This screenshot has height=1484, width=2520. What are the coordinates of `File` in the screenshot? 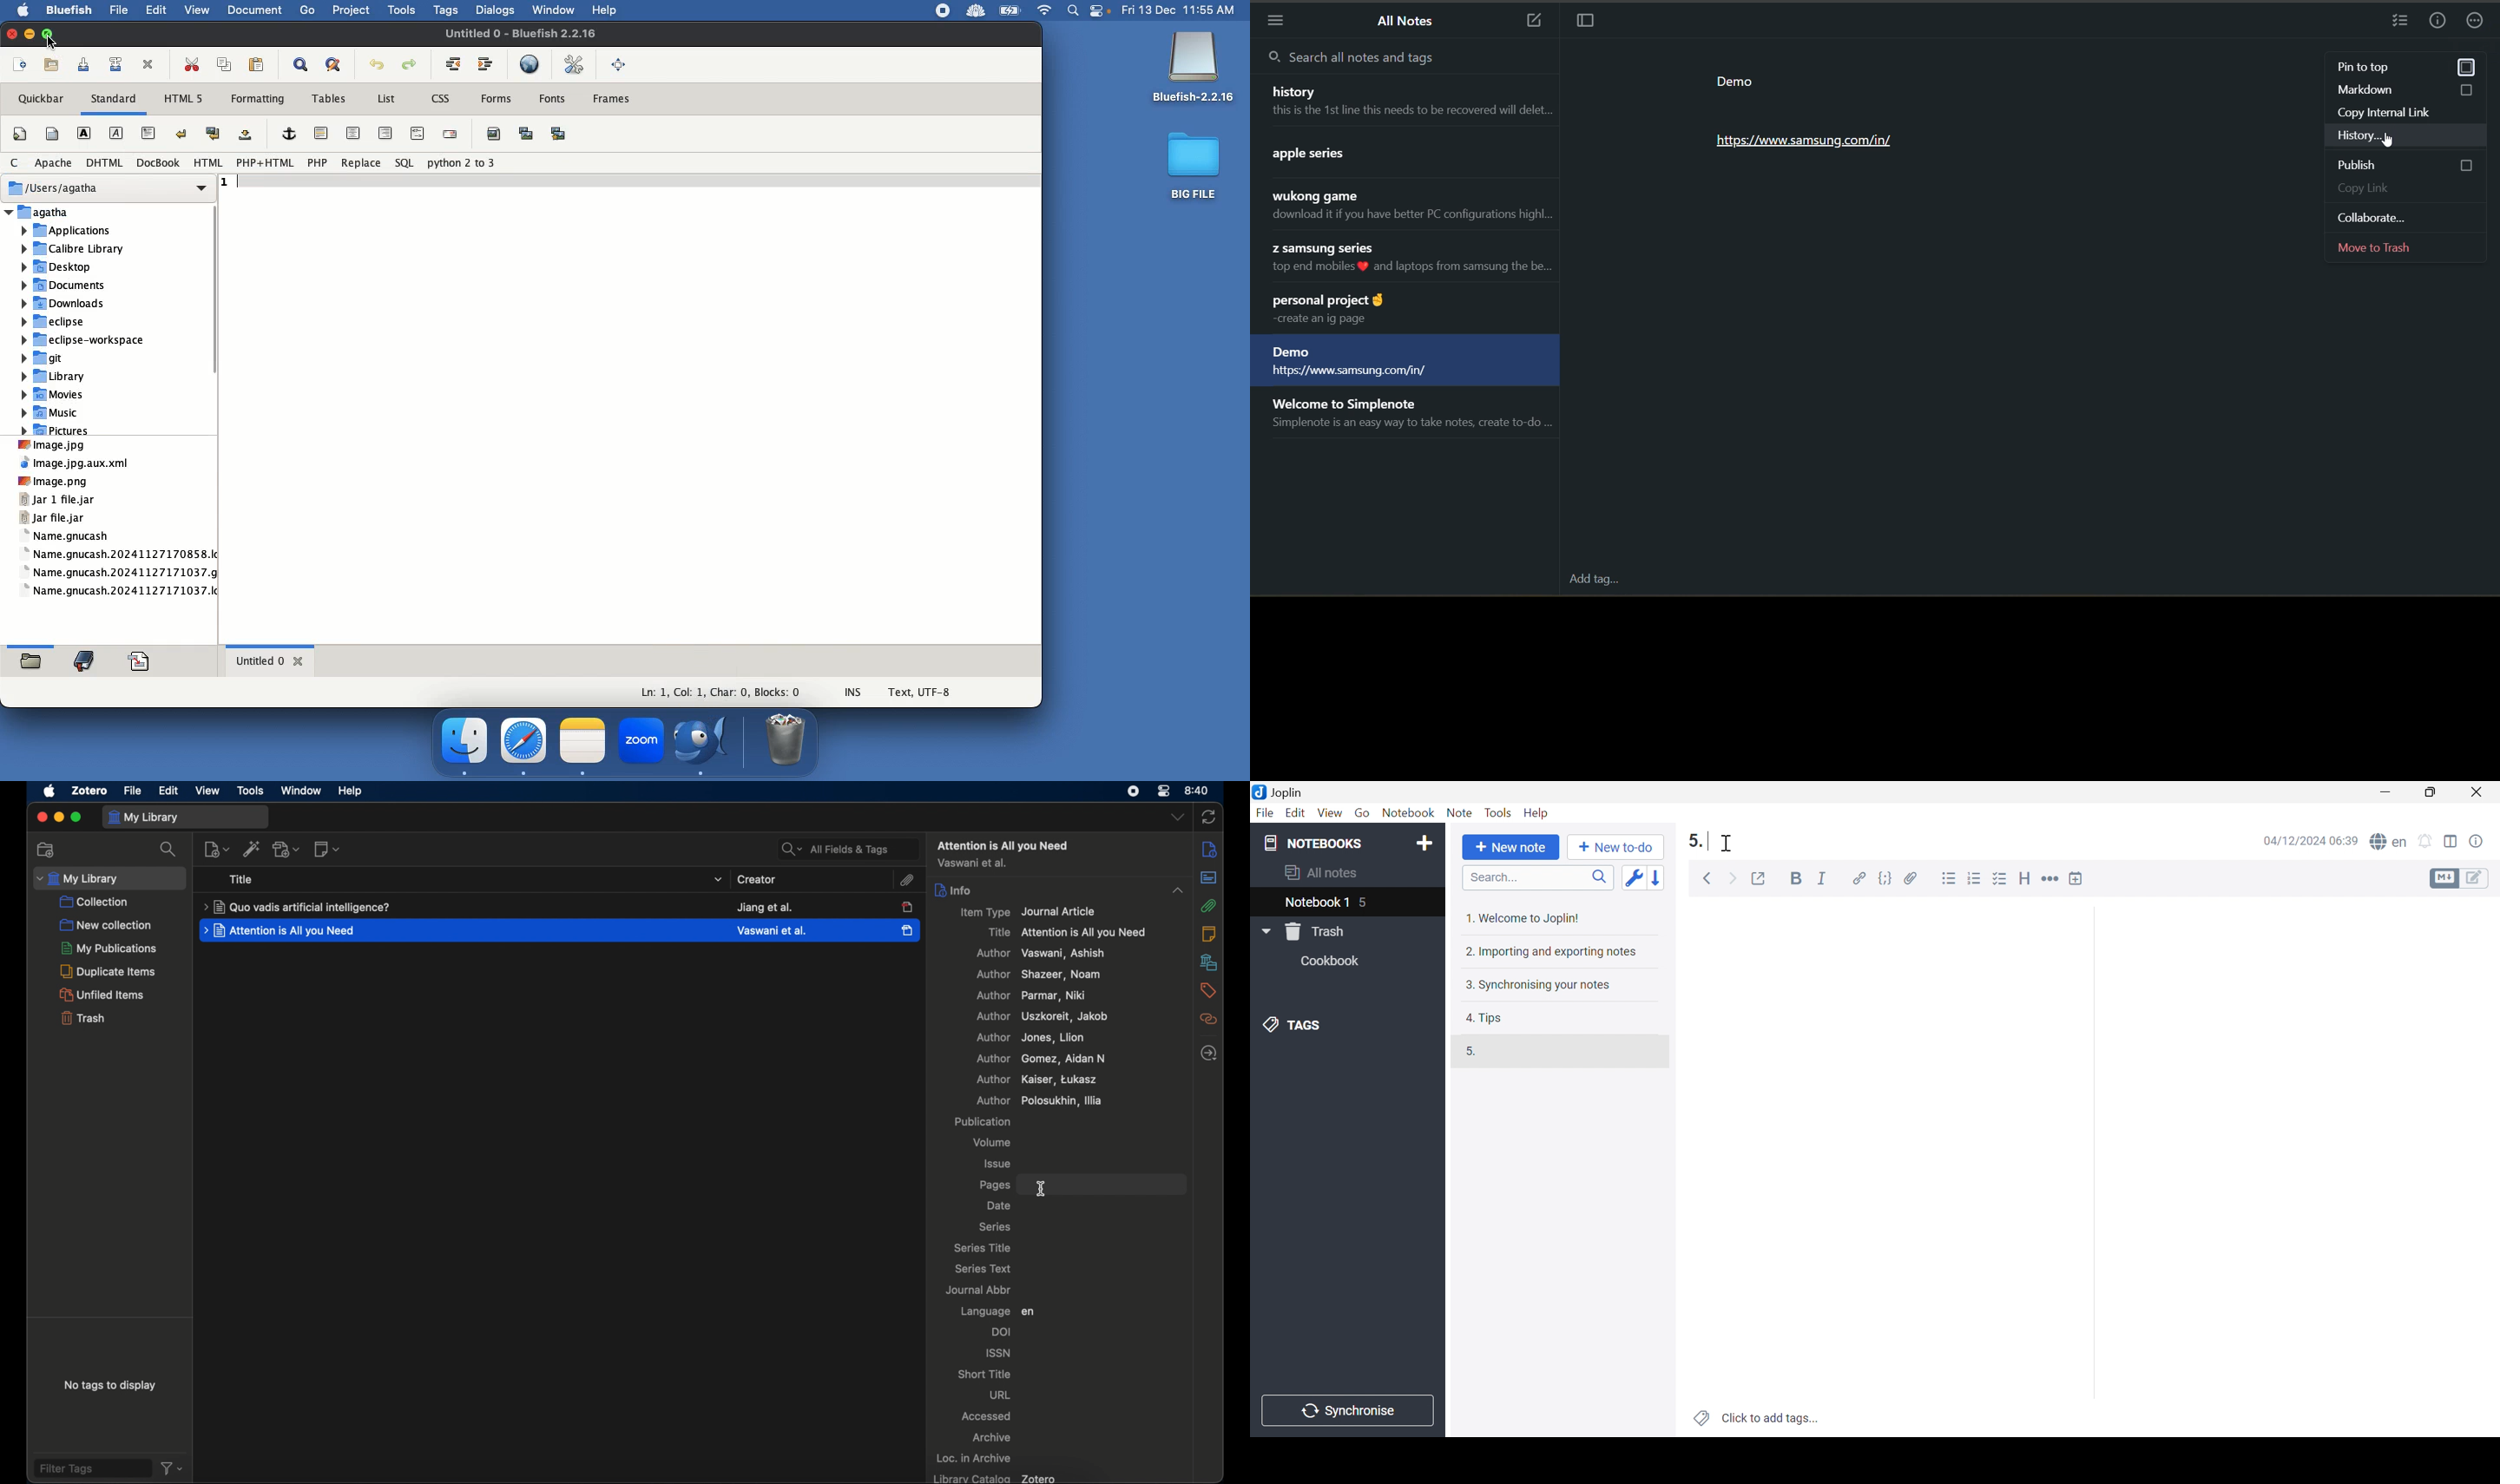 It's located at (1266, 813).